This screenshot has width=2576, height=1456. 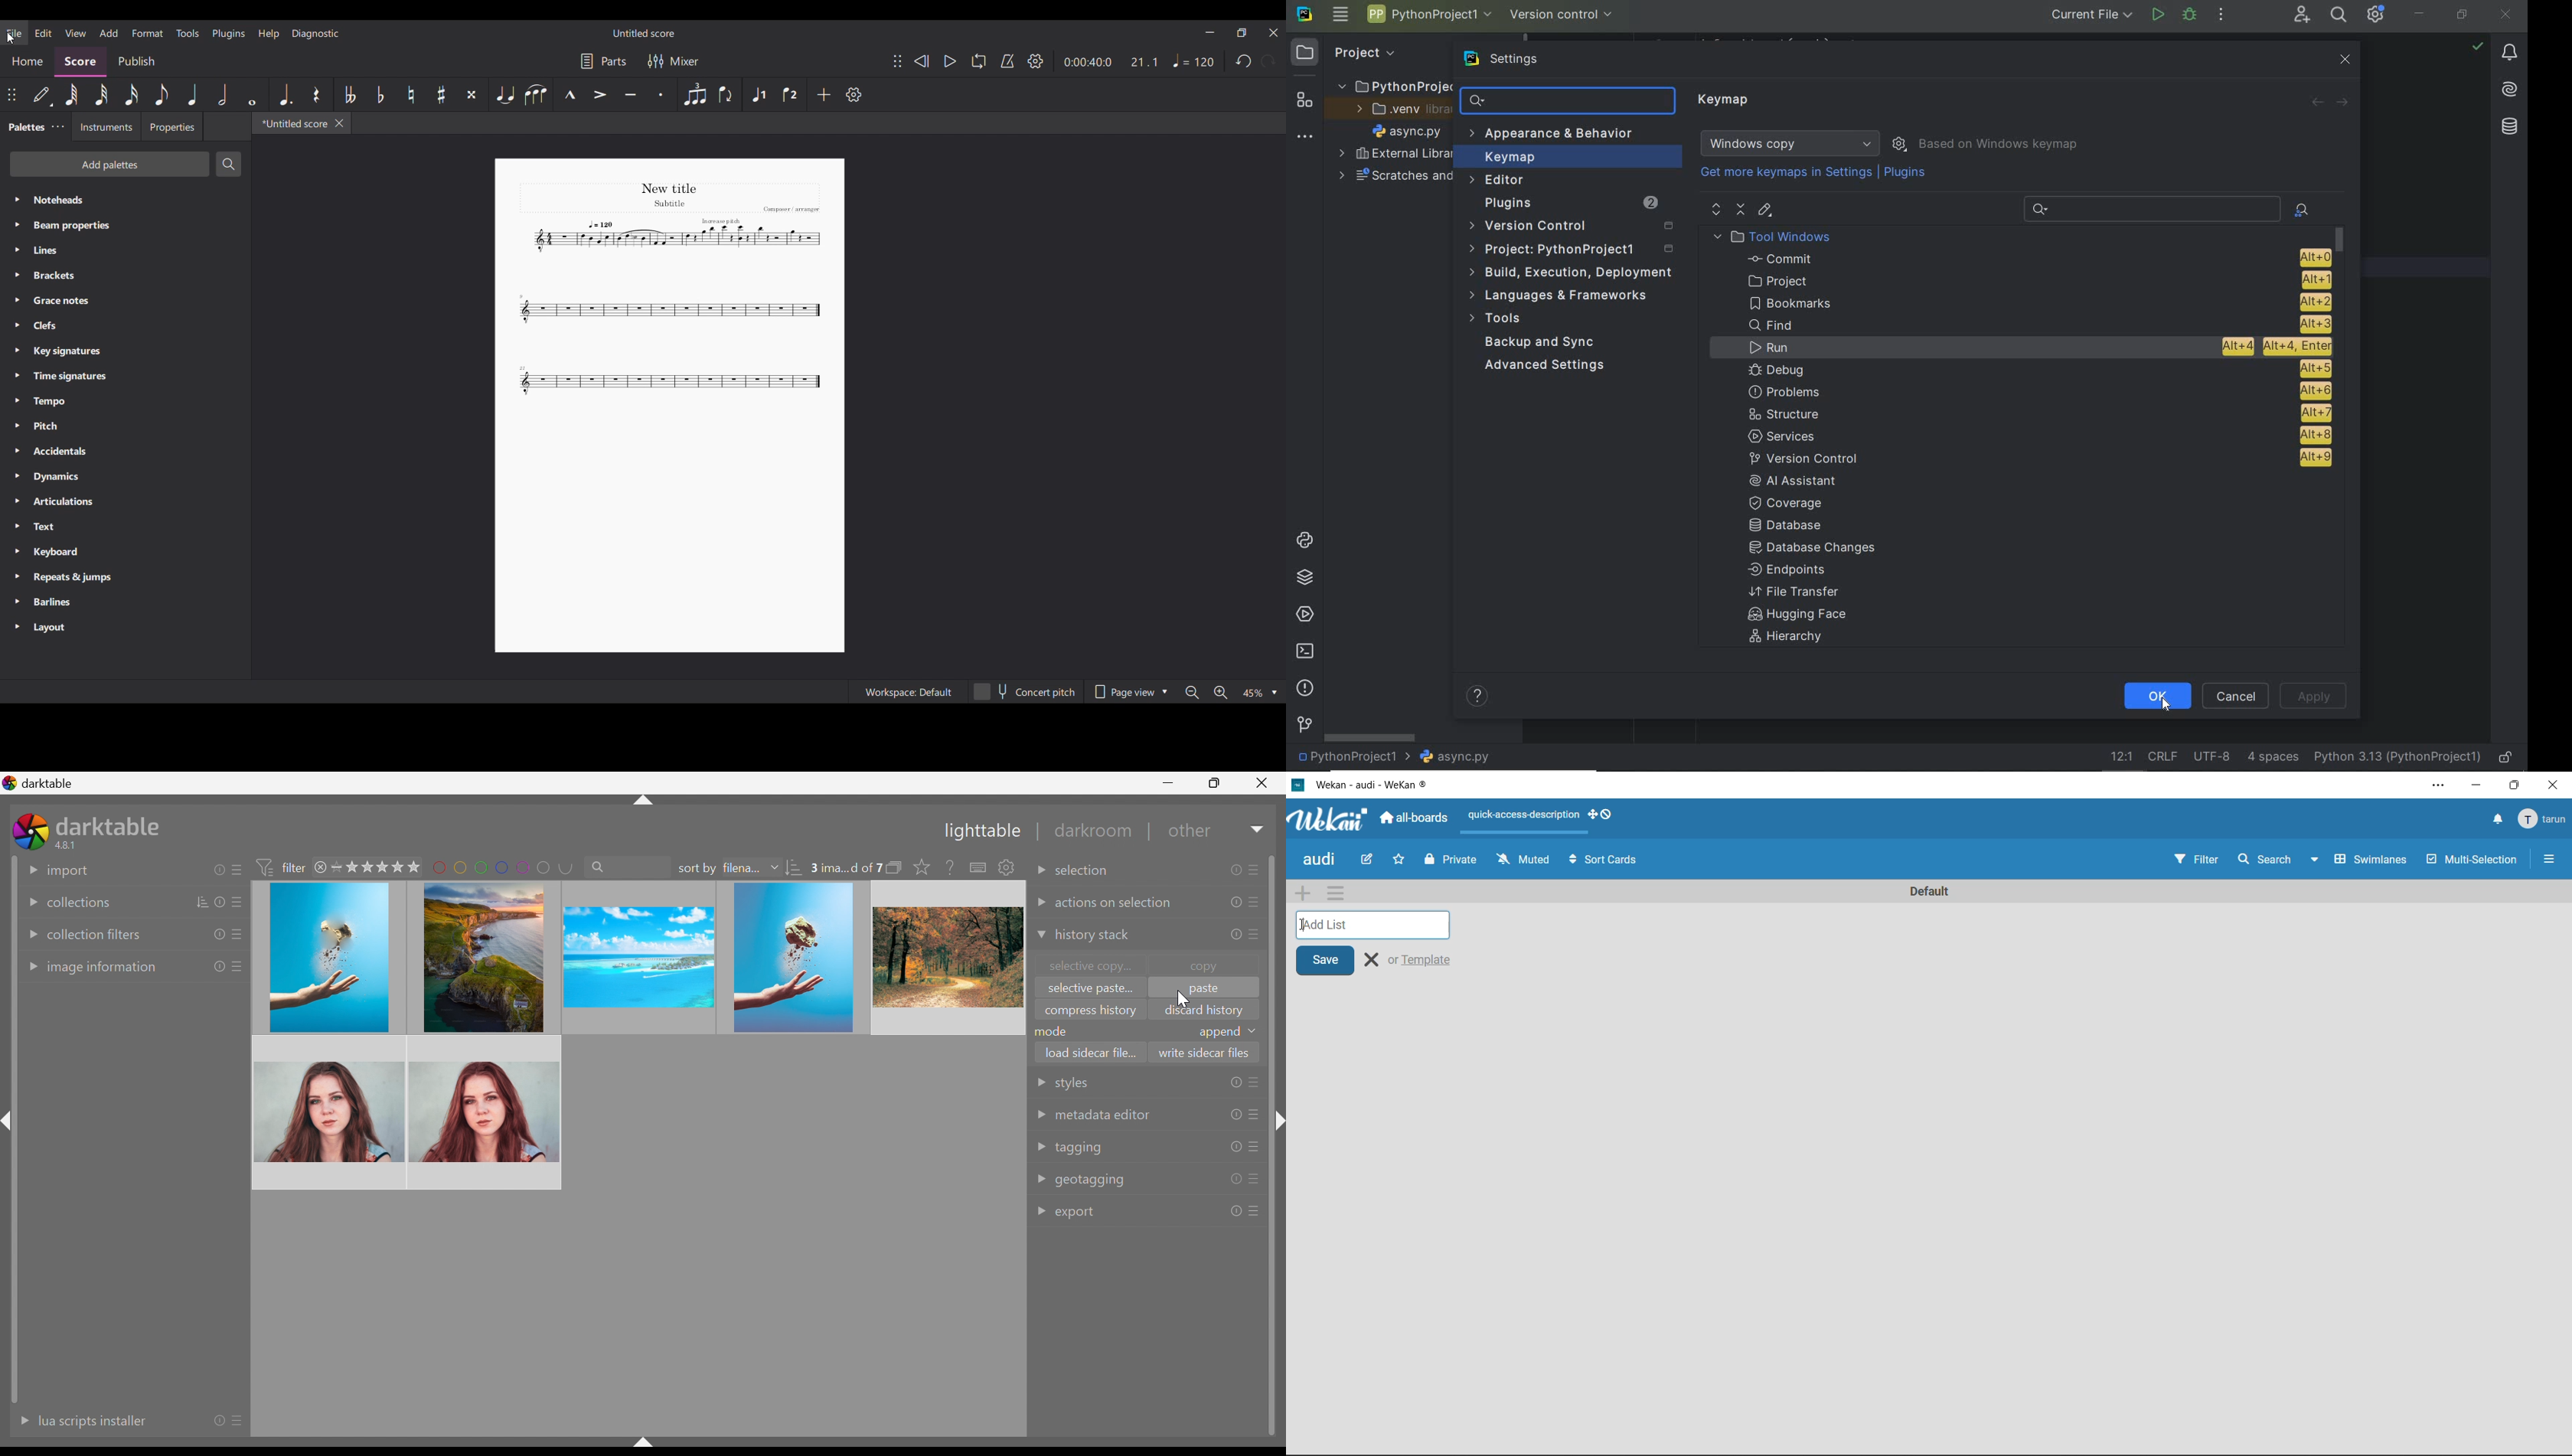 I want to click on Voice 2, so click(x=791, y=94).